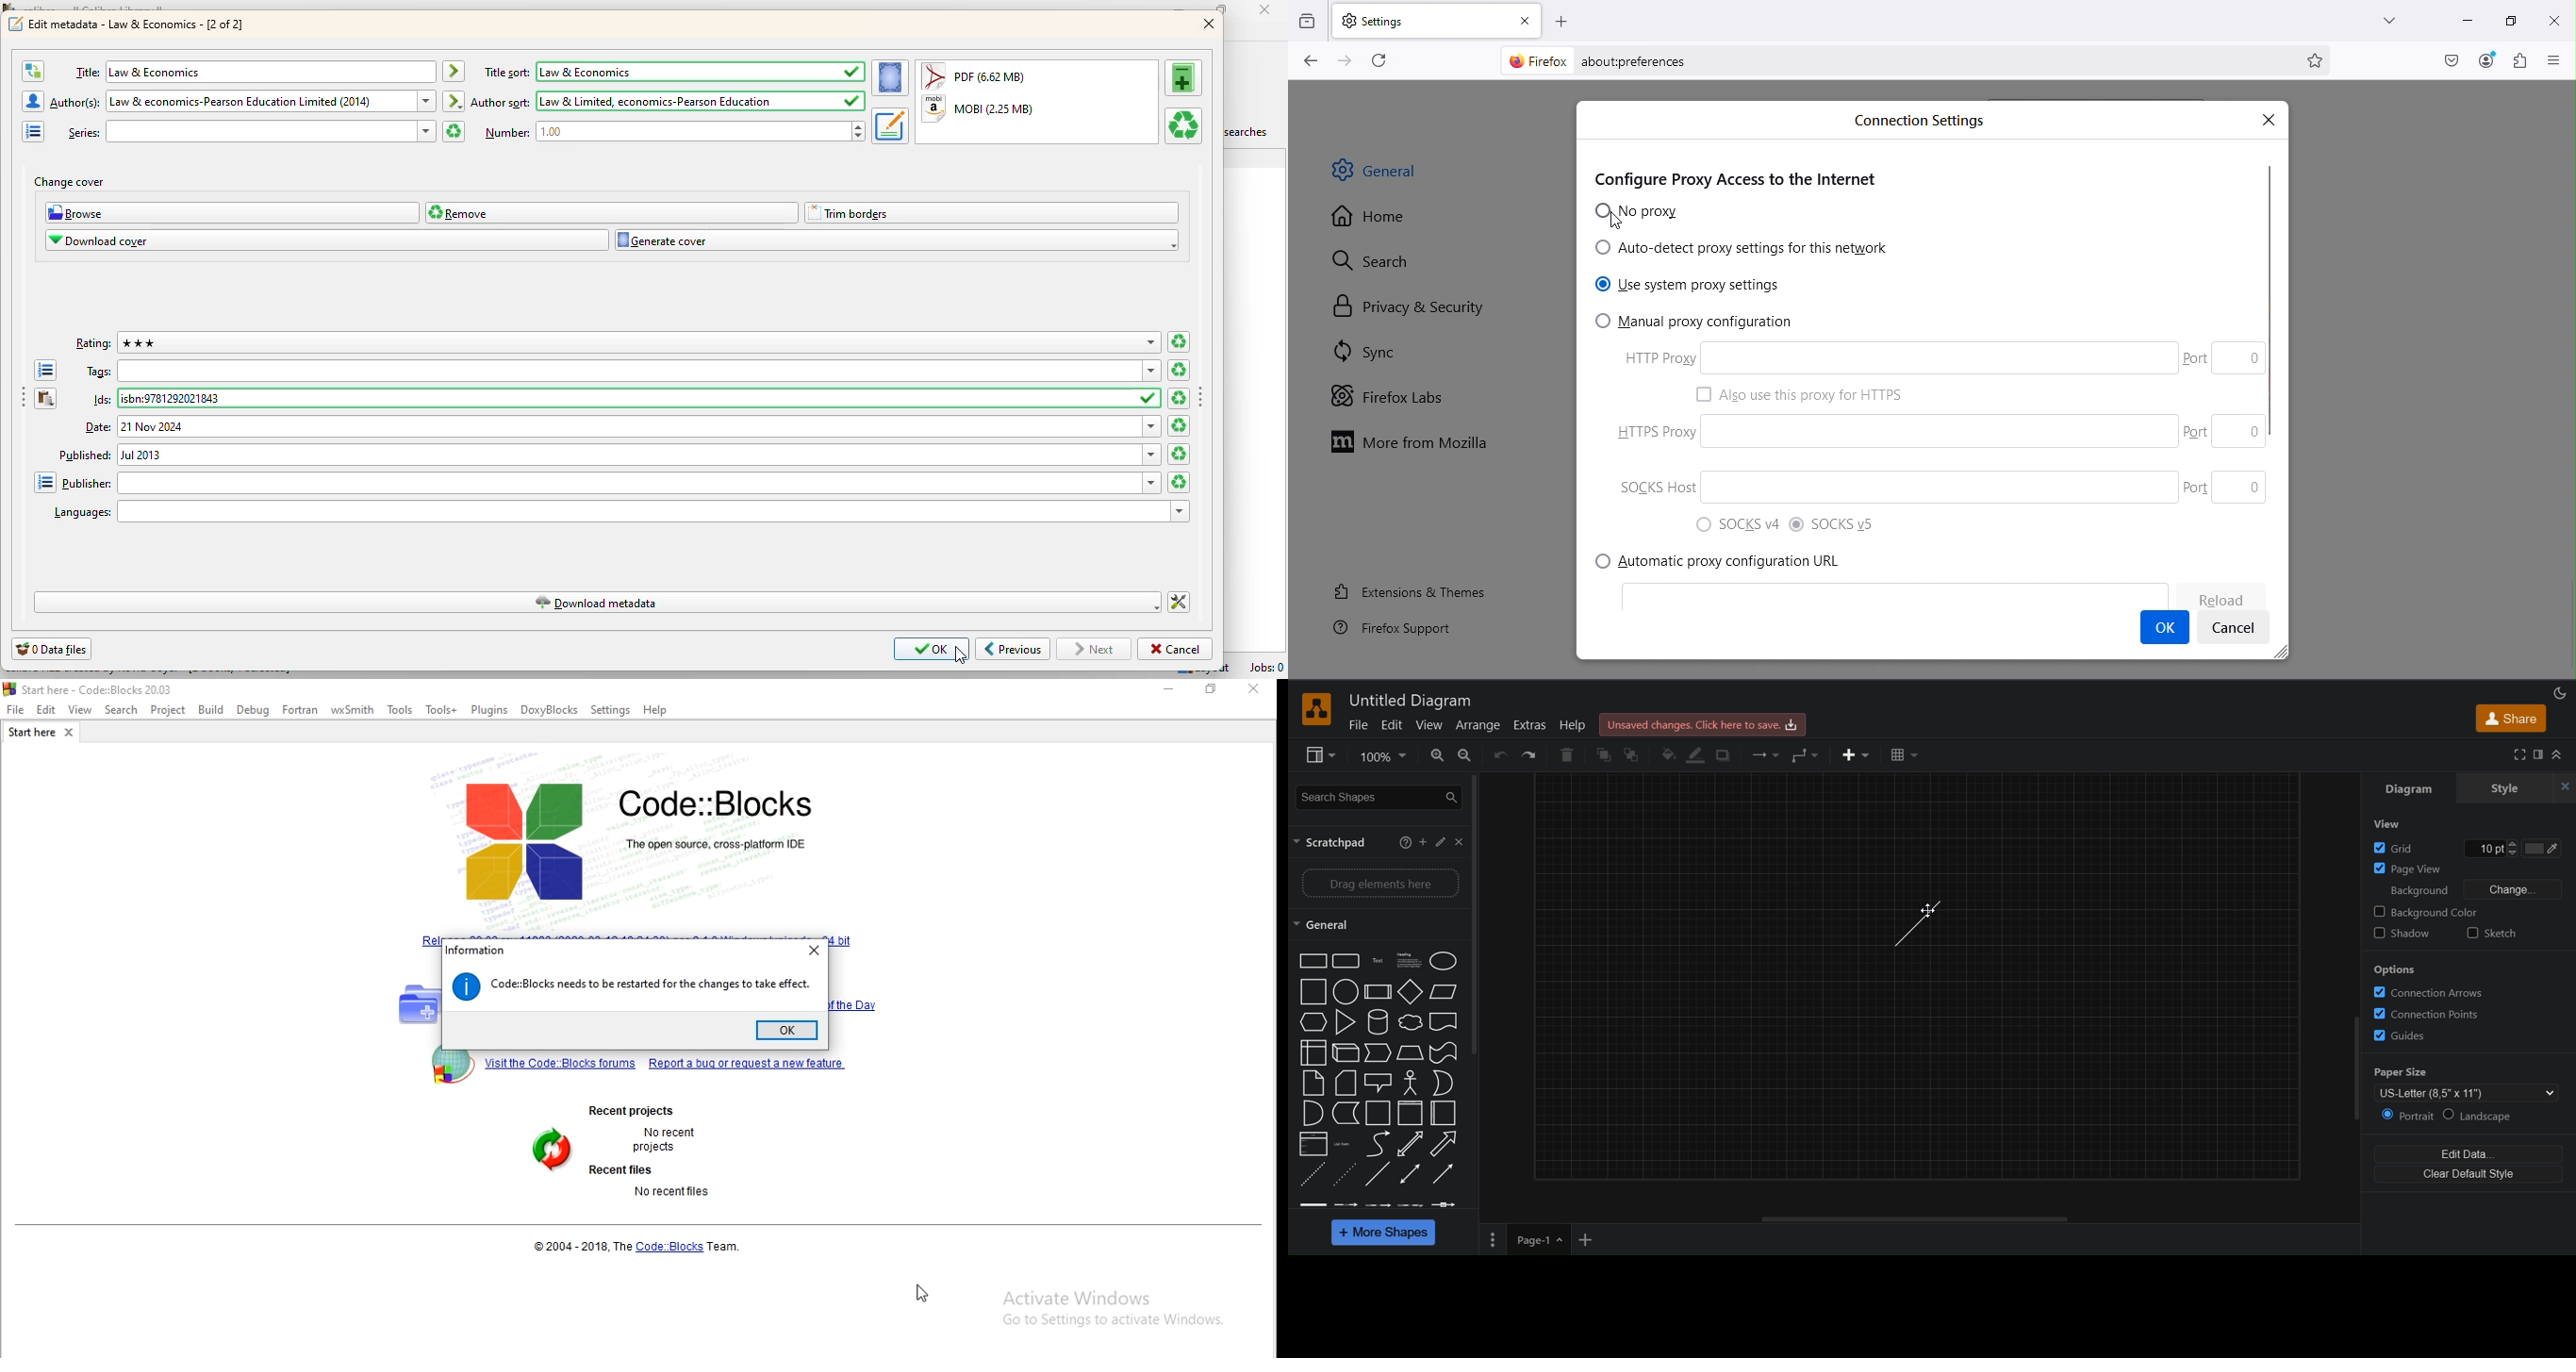  What do you see at coordinates (1692, 323) in the screenshot?
I see `Manual proxy configuration` at bounding box center [1692, 323].